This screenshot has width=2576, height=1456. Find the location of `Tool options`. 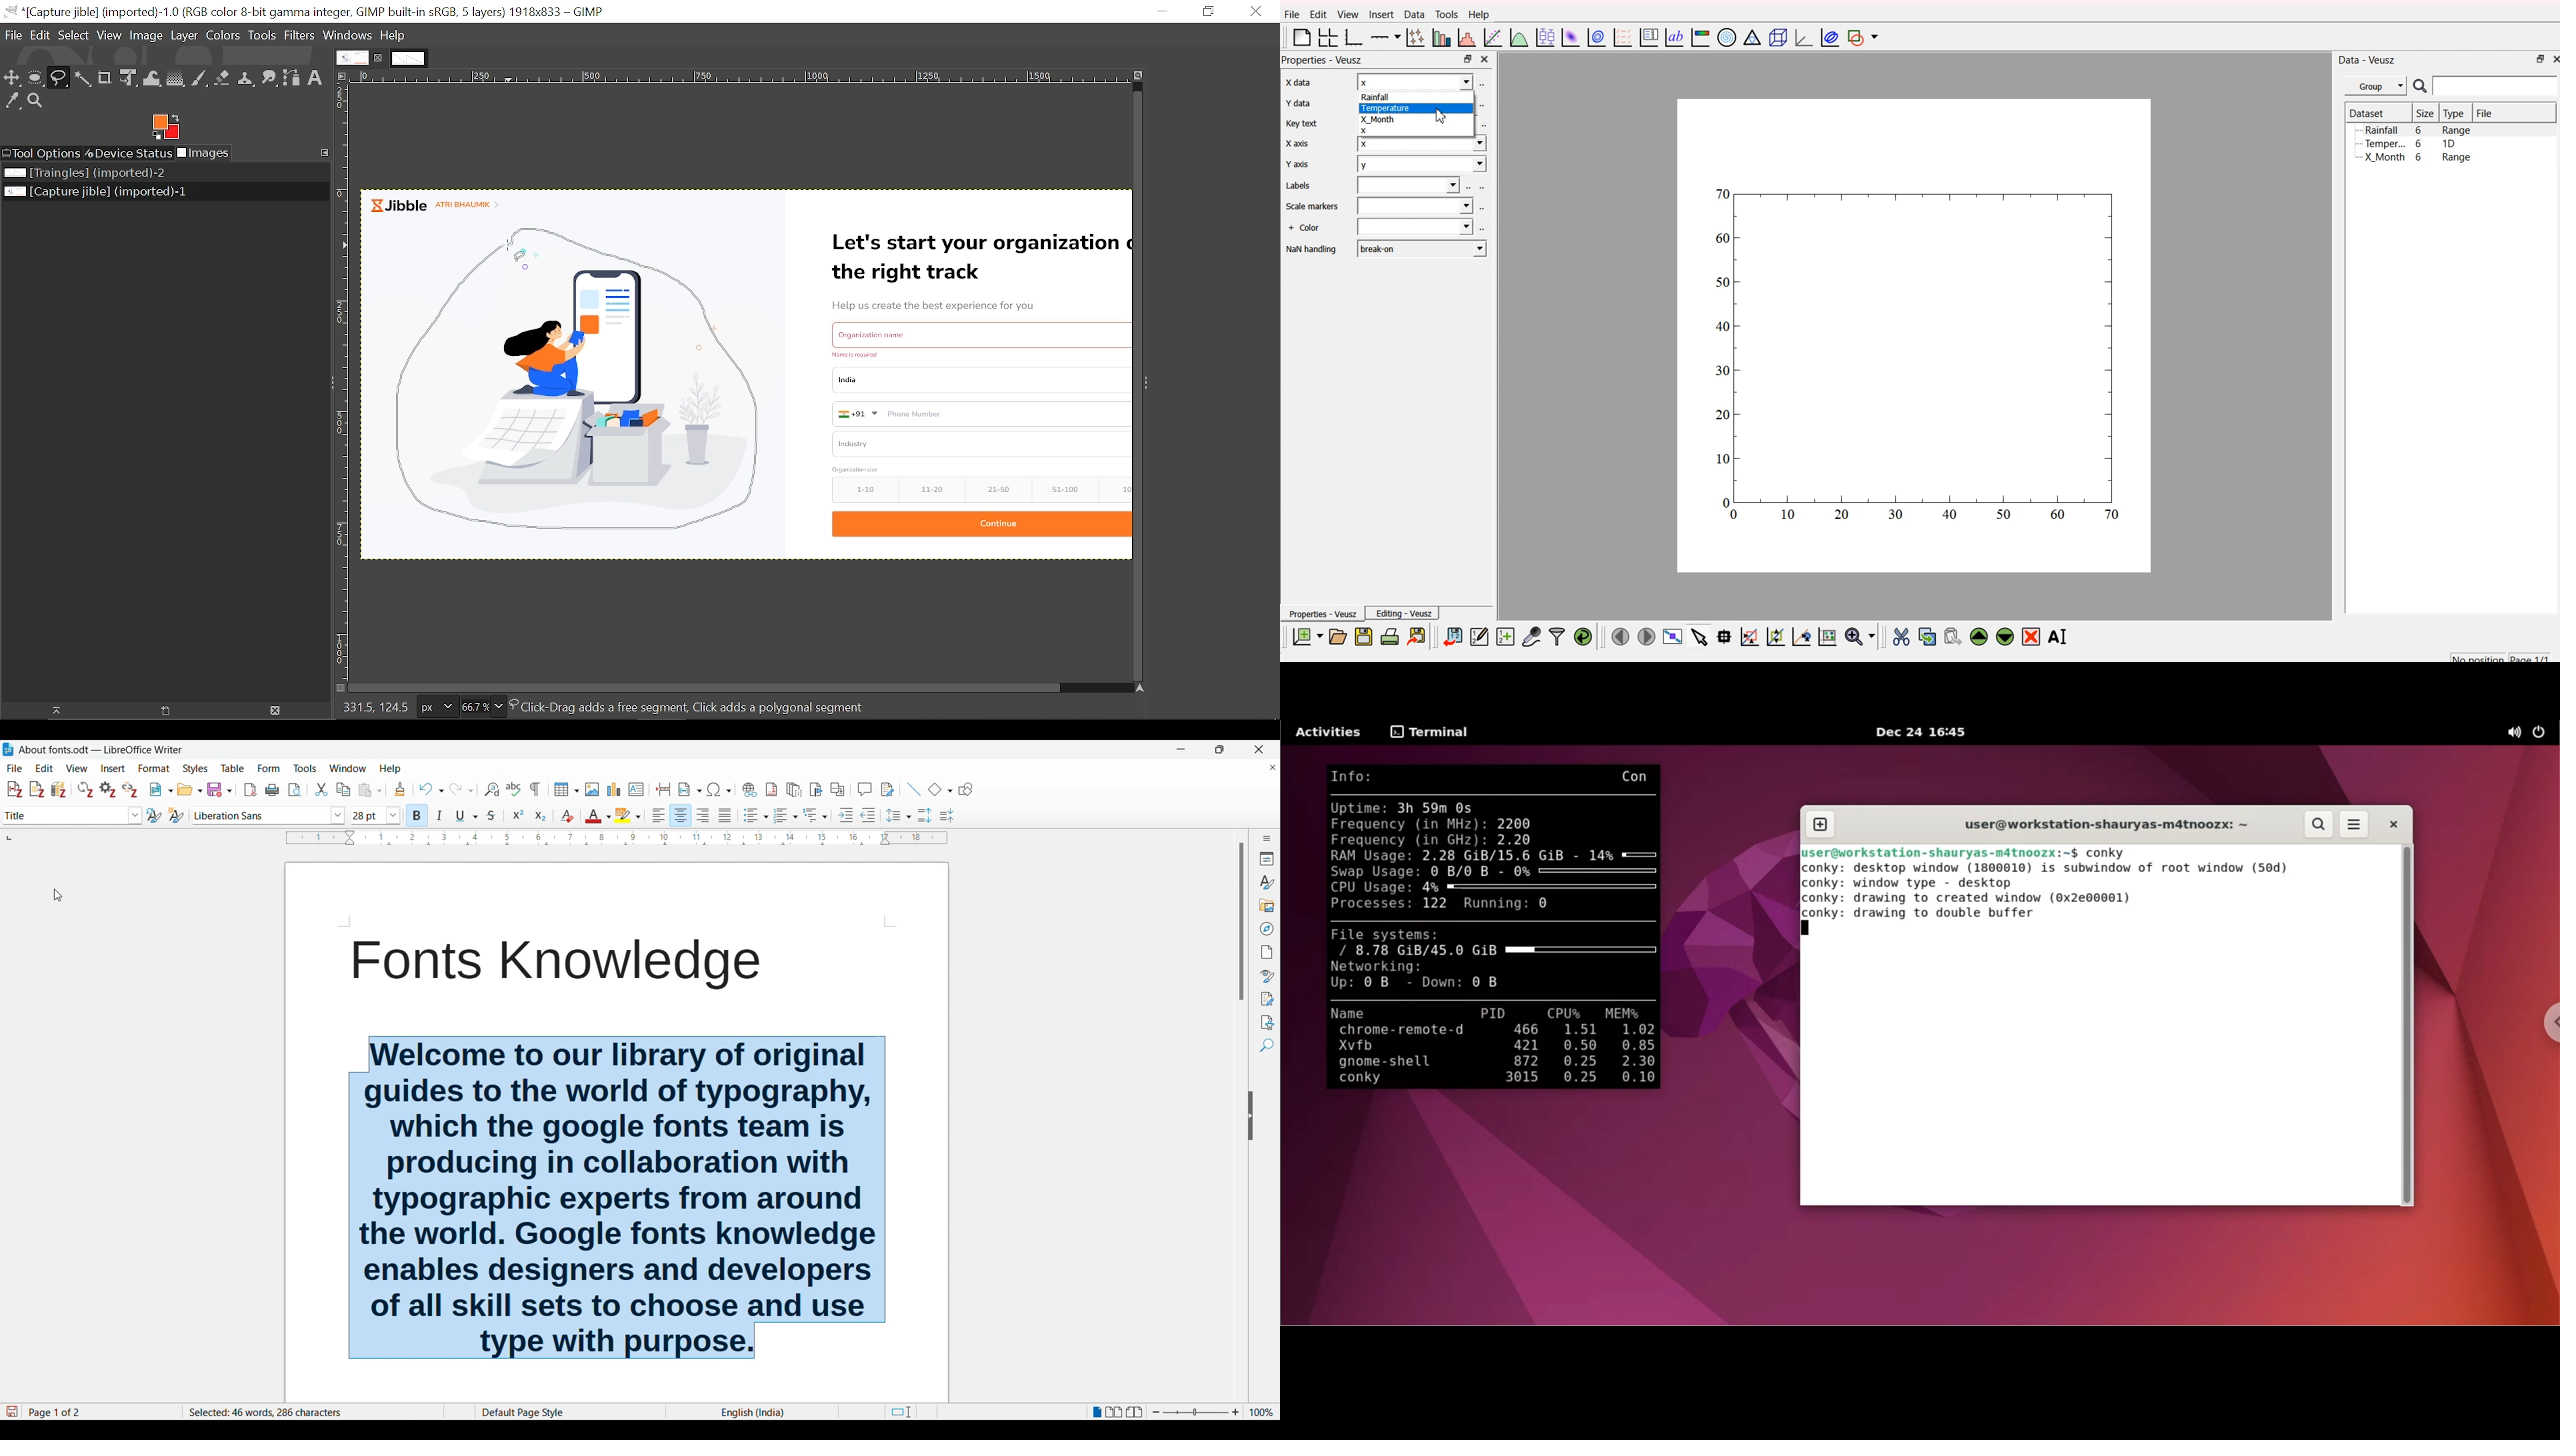

Tool options is located at coordinates (41, 153).